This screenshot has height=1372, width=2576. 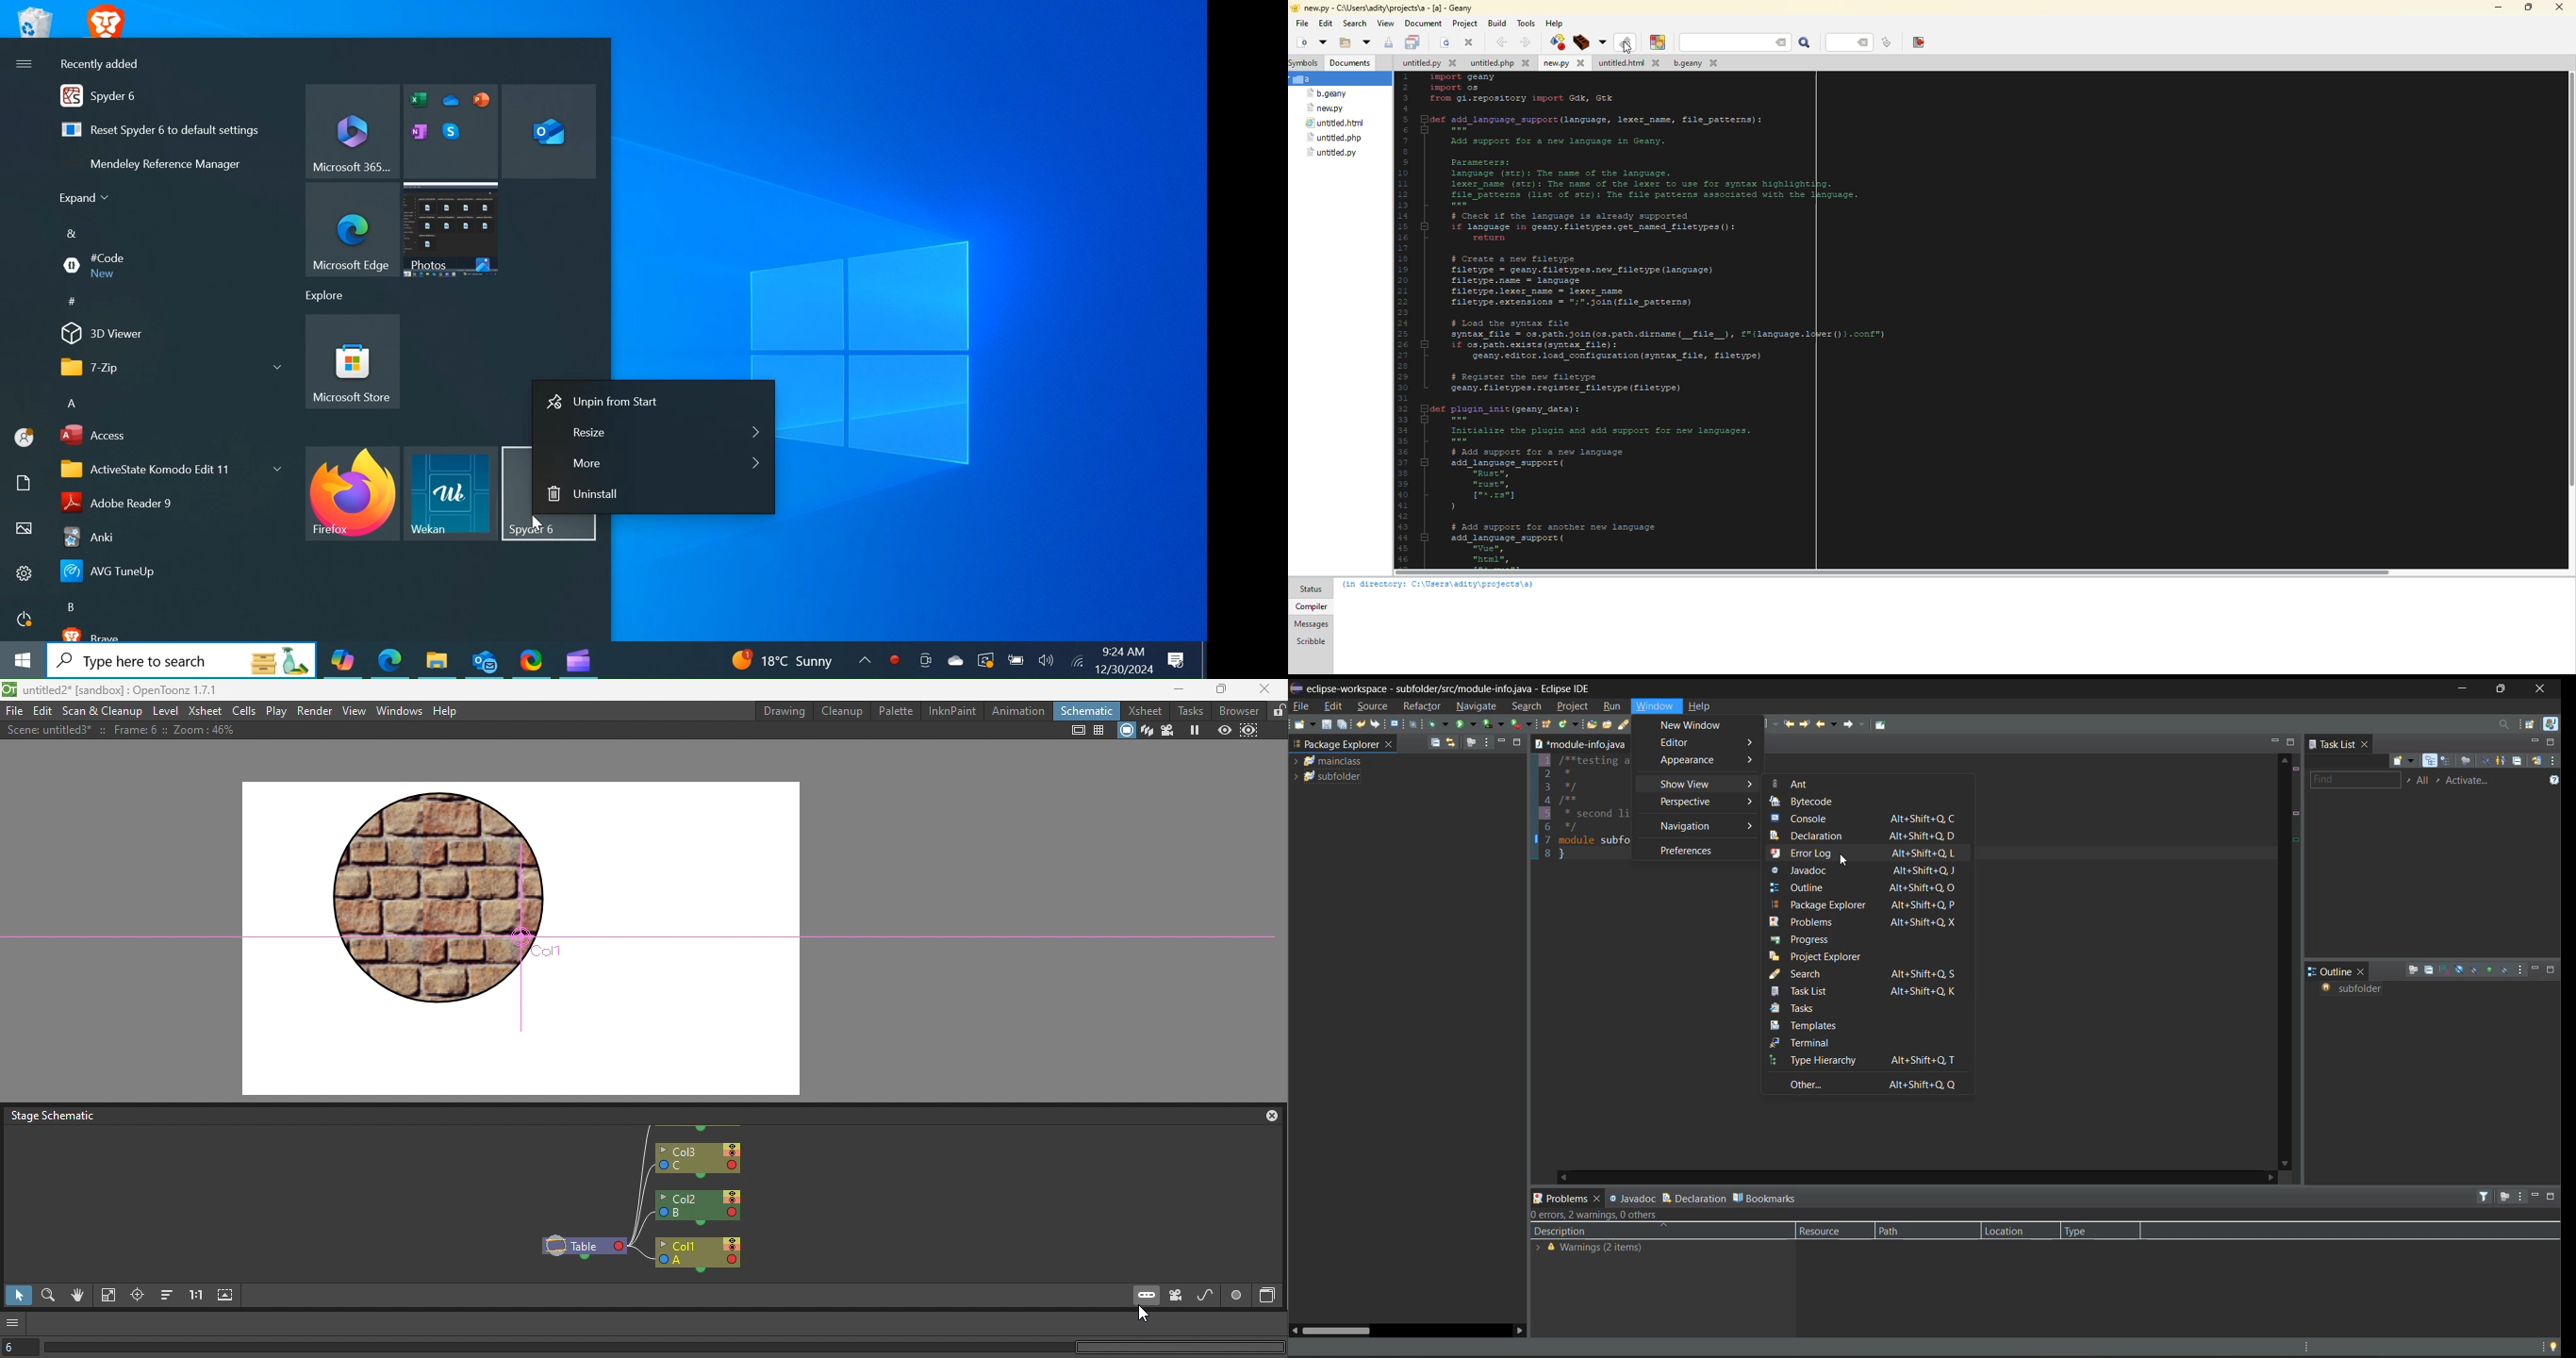 I want to click on Uninstall, so click(x=654, y=494).